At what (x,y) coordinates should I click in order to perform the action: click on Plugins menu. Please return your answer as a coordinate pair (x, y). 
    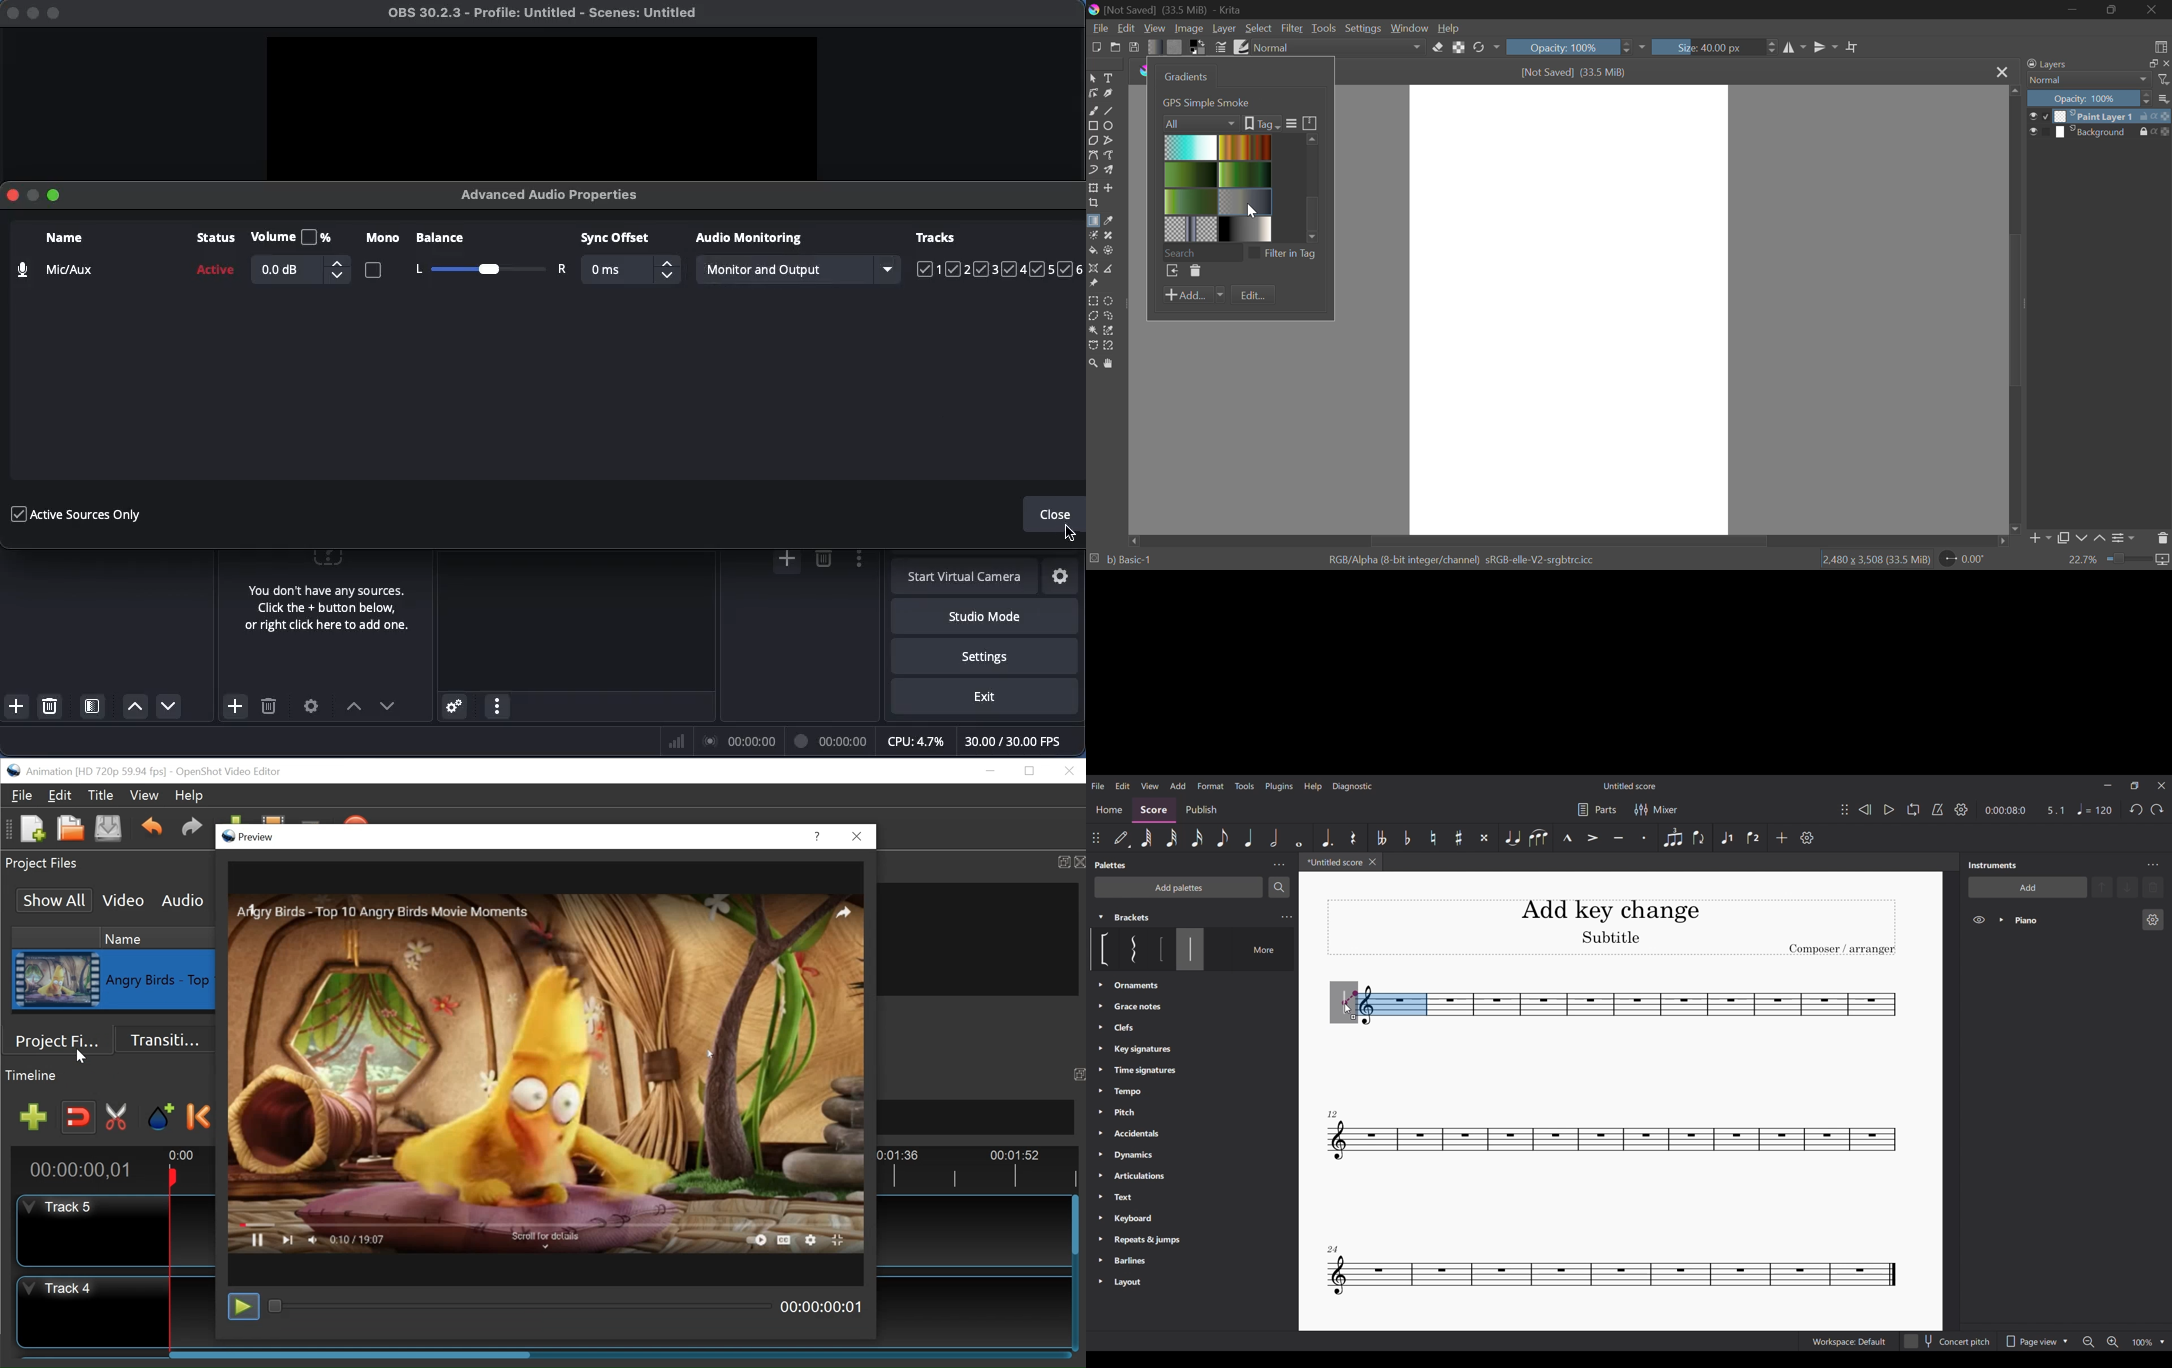
    Looking at the image, I should click on (1279, 786).